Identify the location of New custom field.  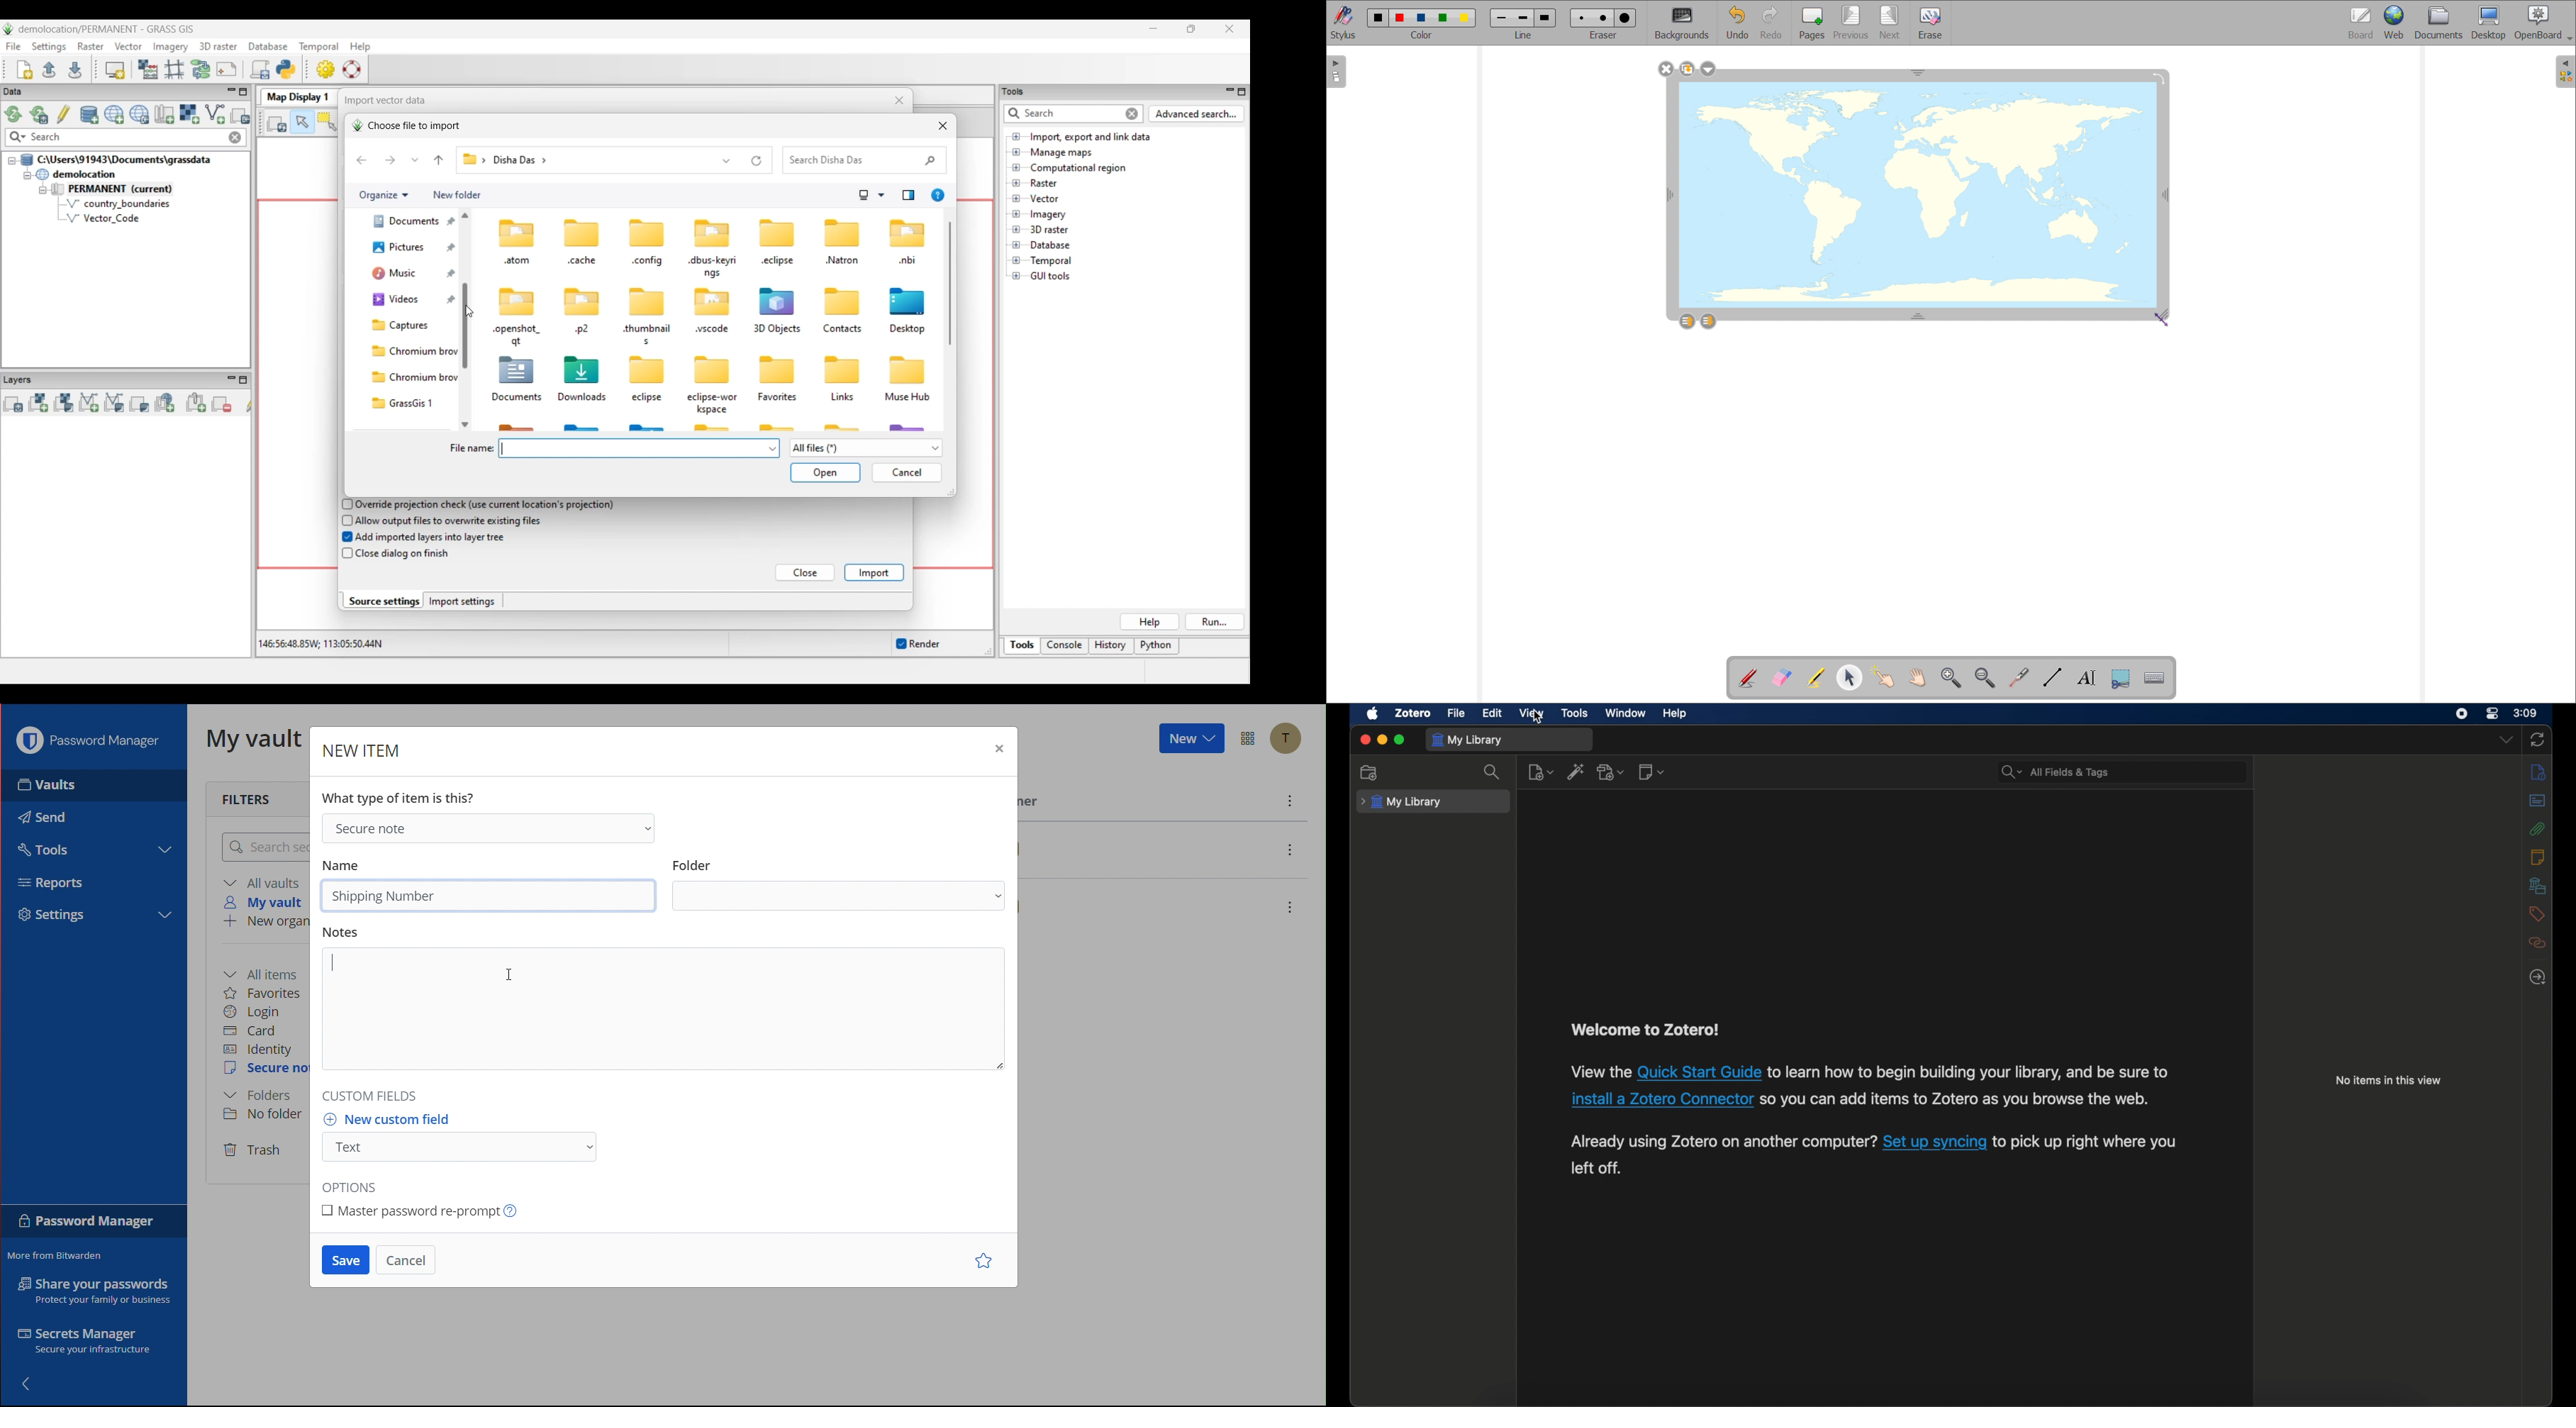
(472, 1138).